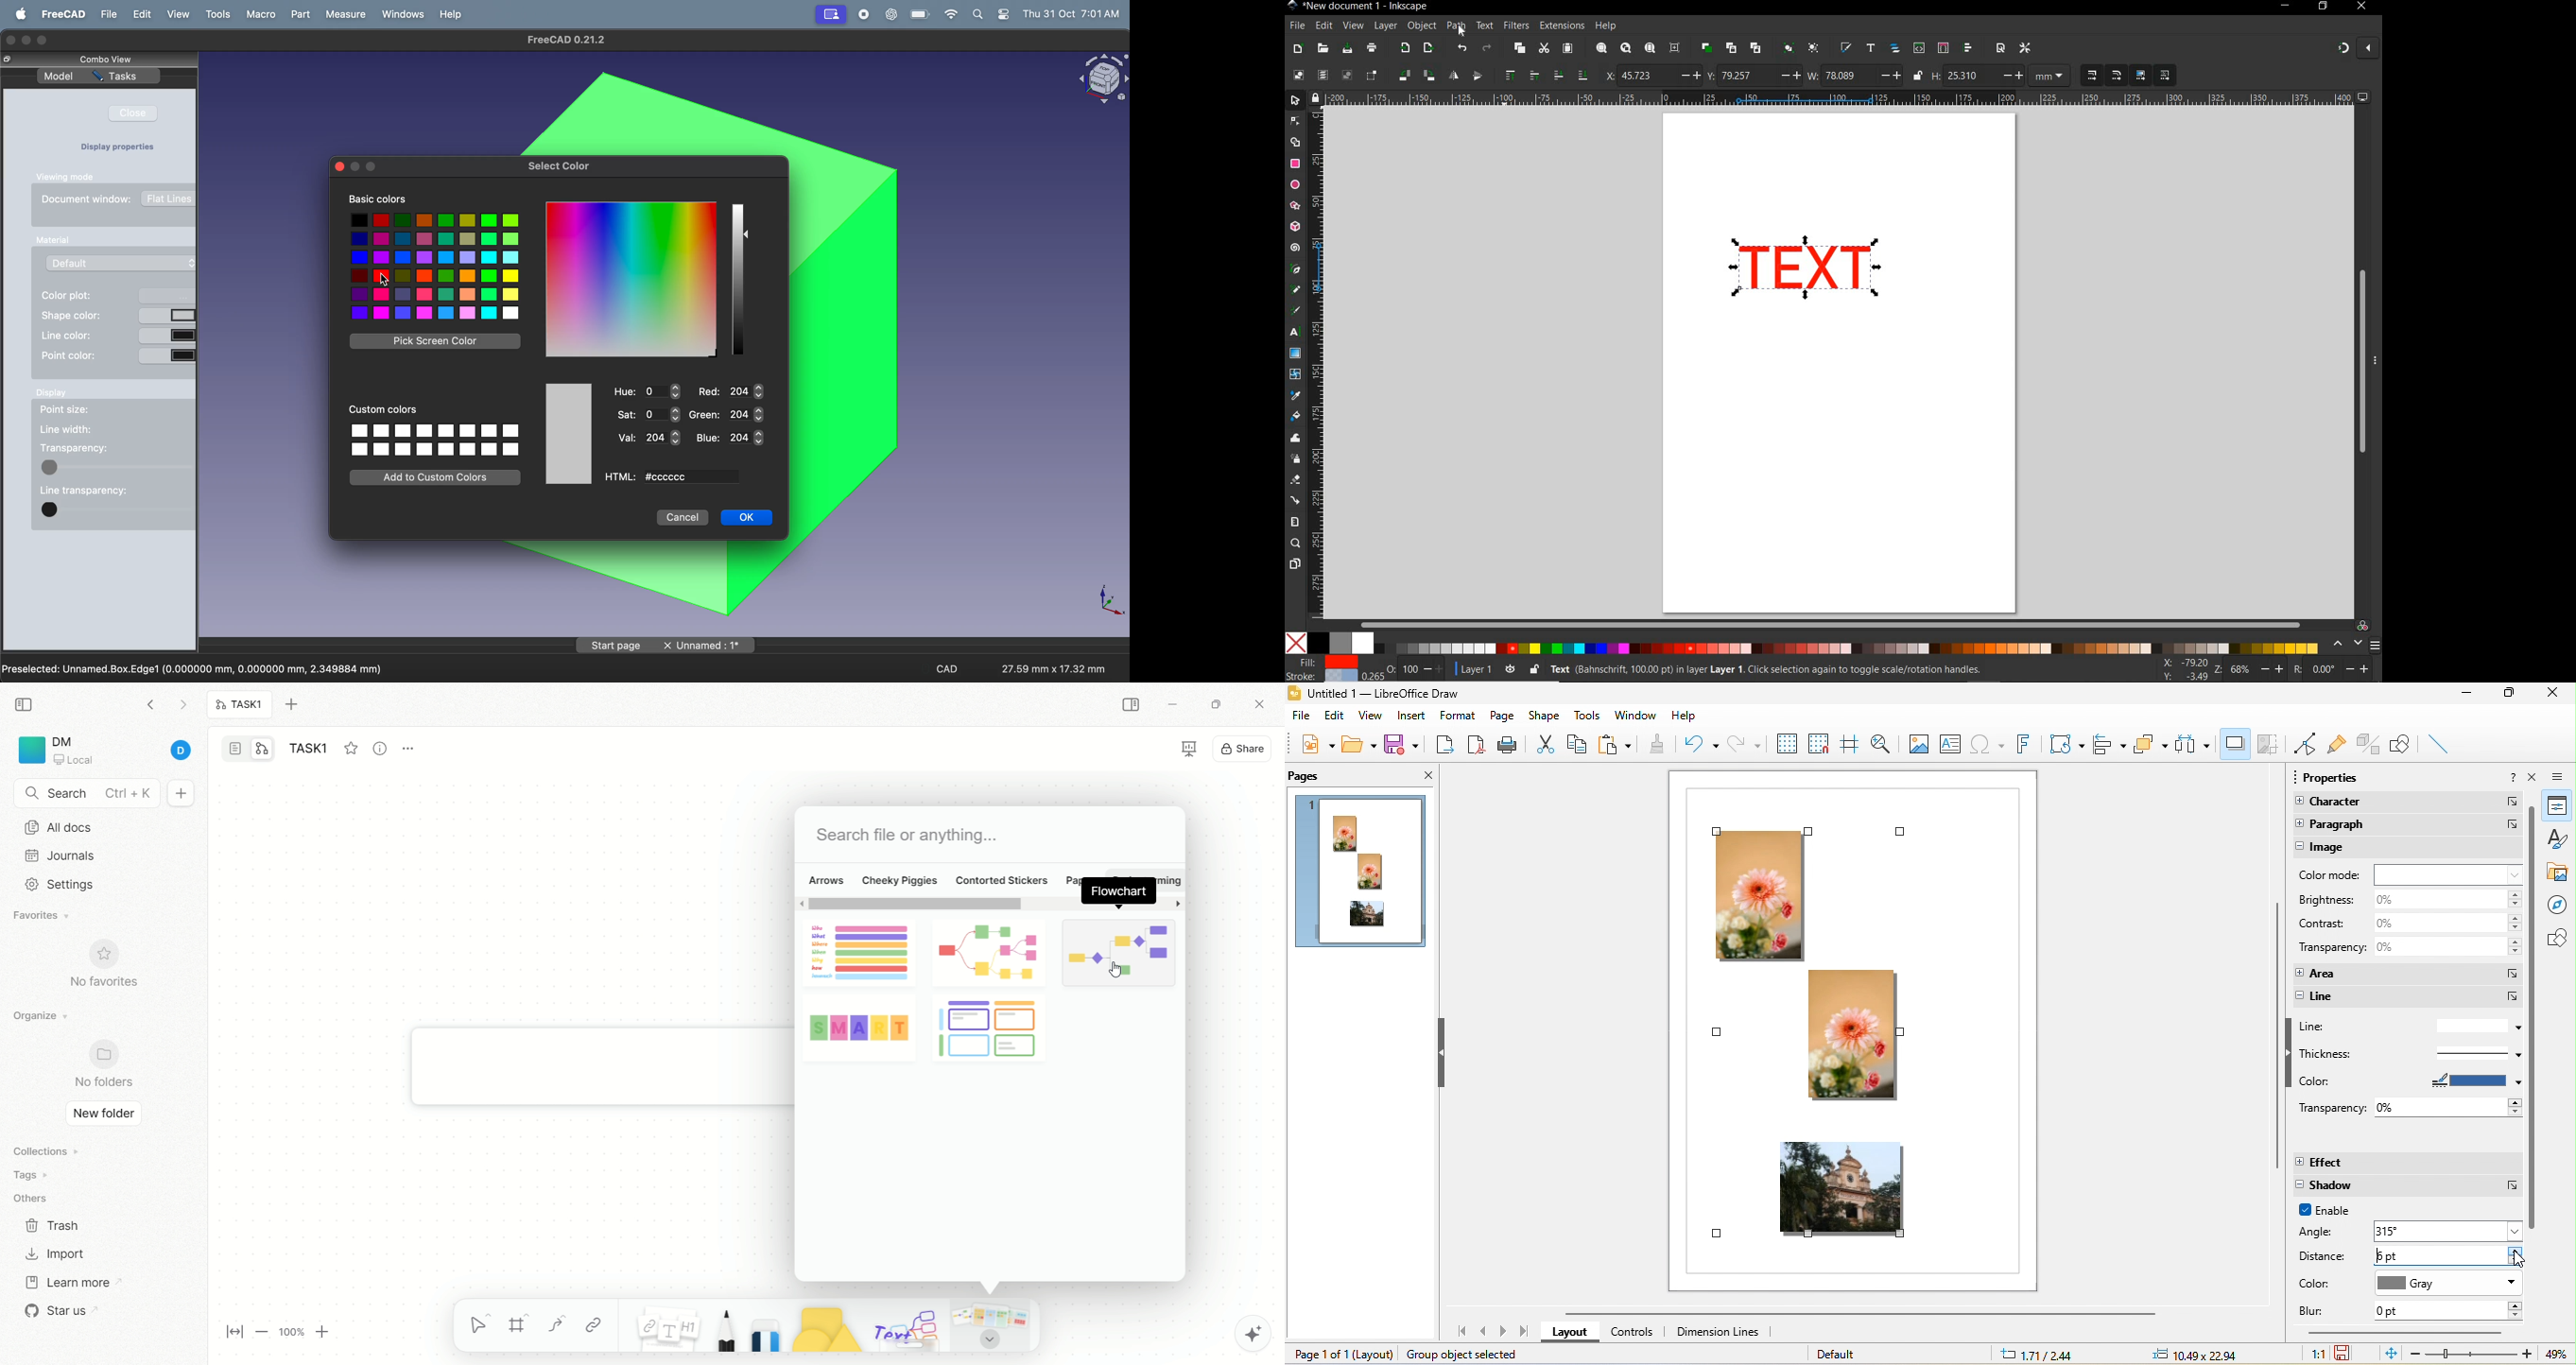  I want to click on snap to grids, so click(1819, 742).